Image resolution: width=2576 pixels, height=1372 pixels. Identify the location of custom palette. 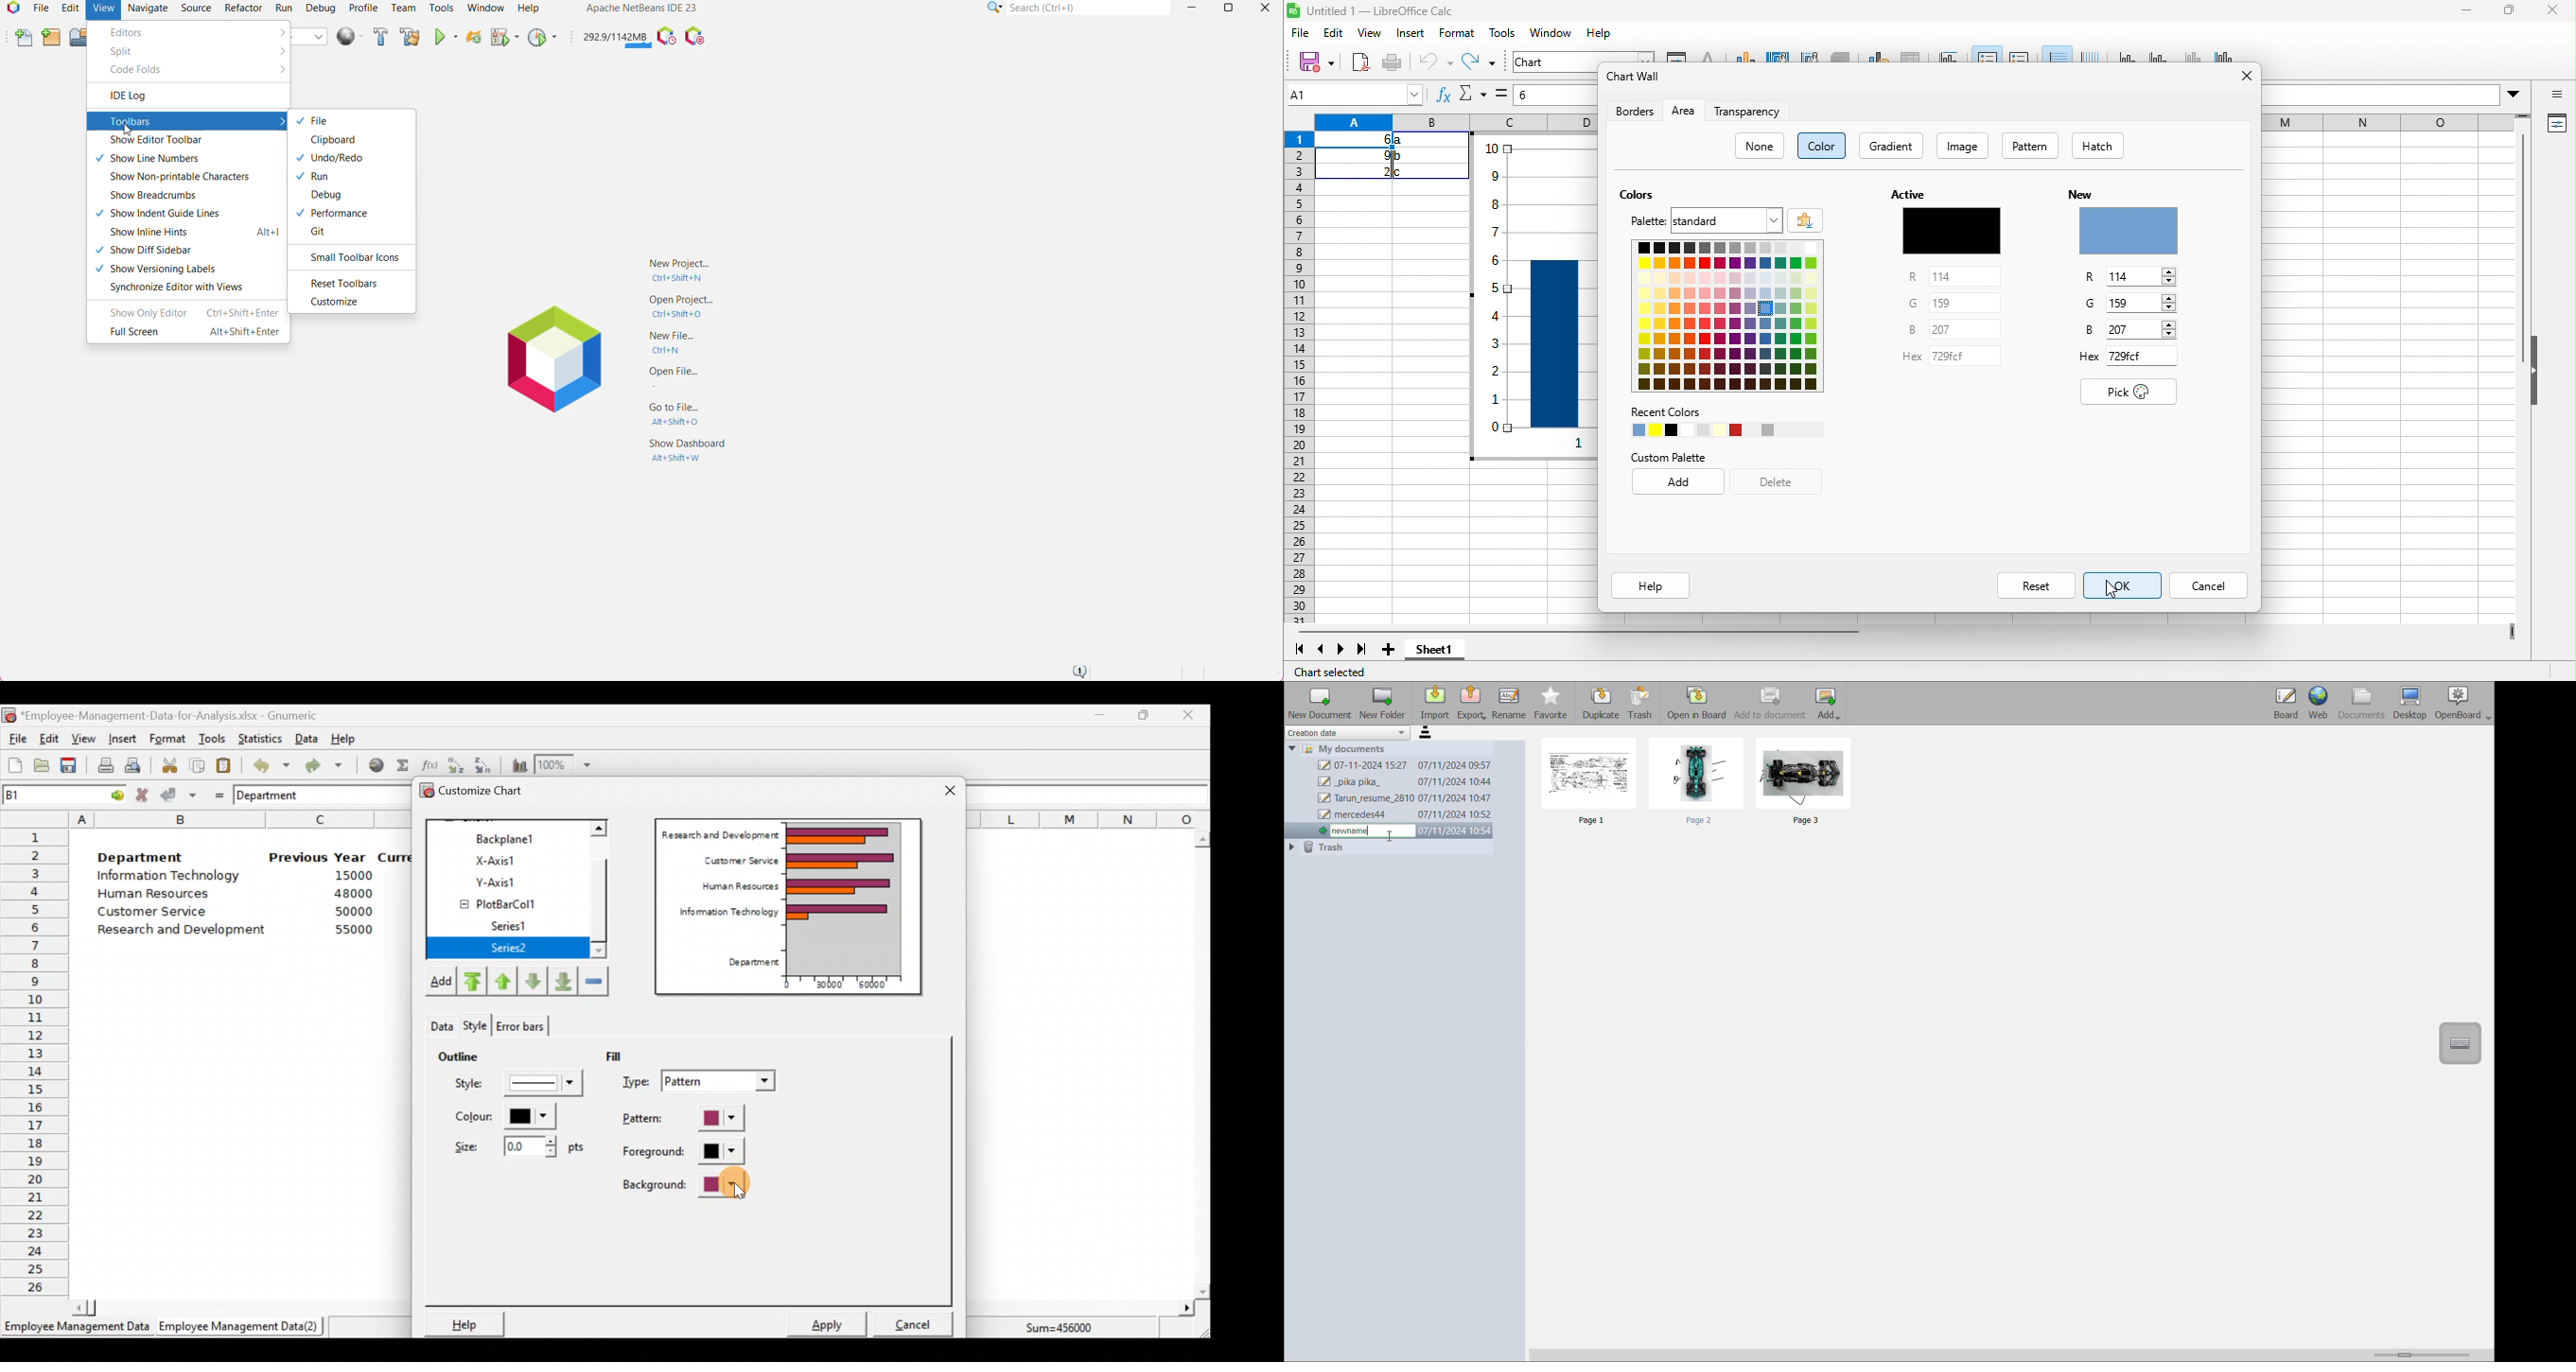
(1673, 457).